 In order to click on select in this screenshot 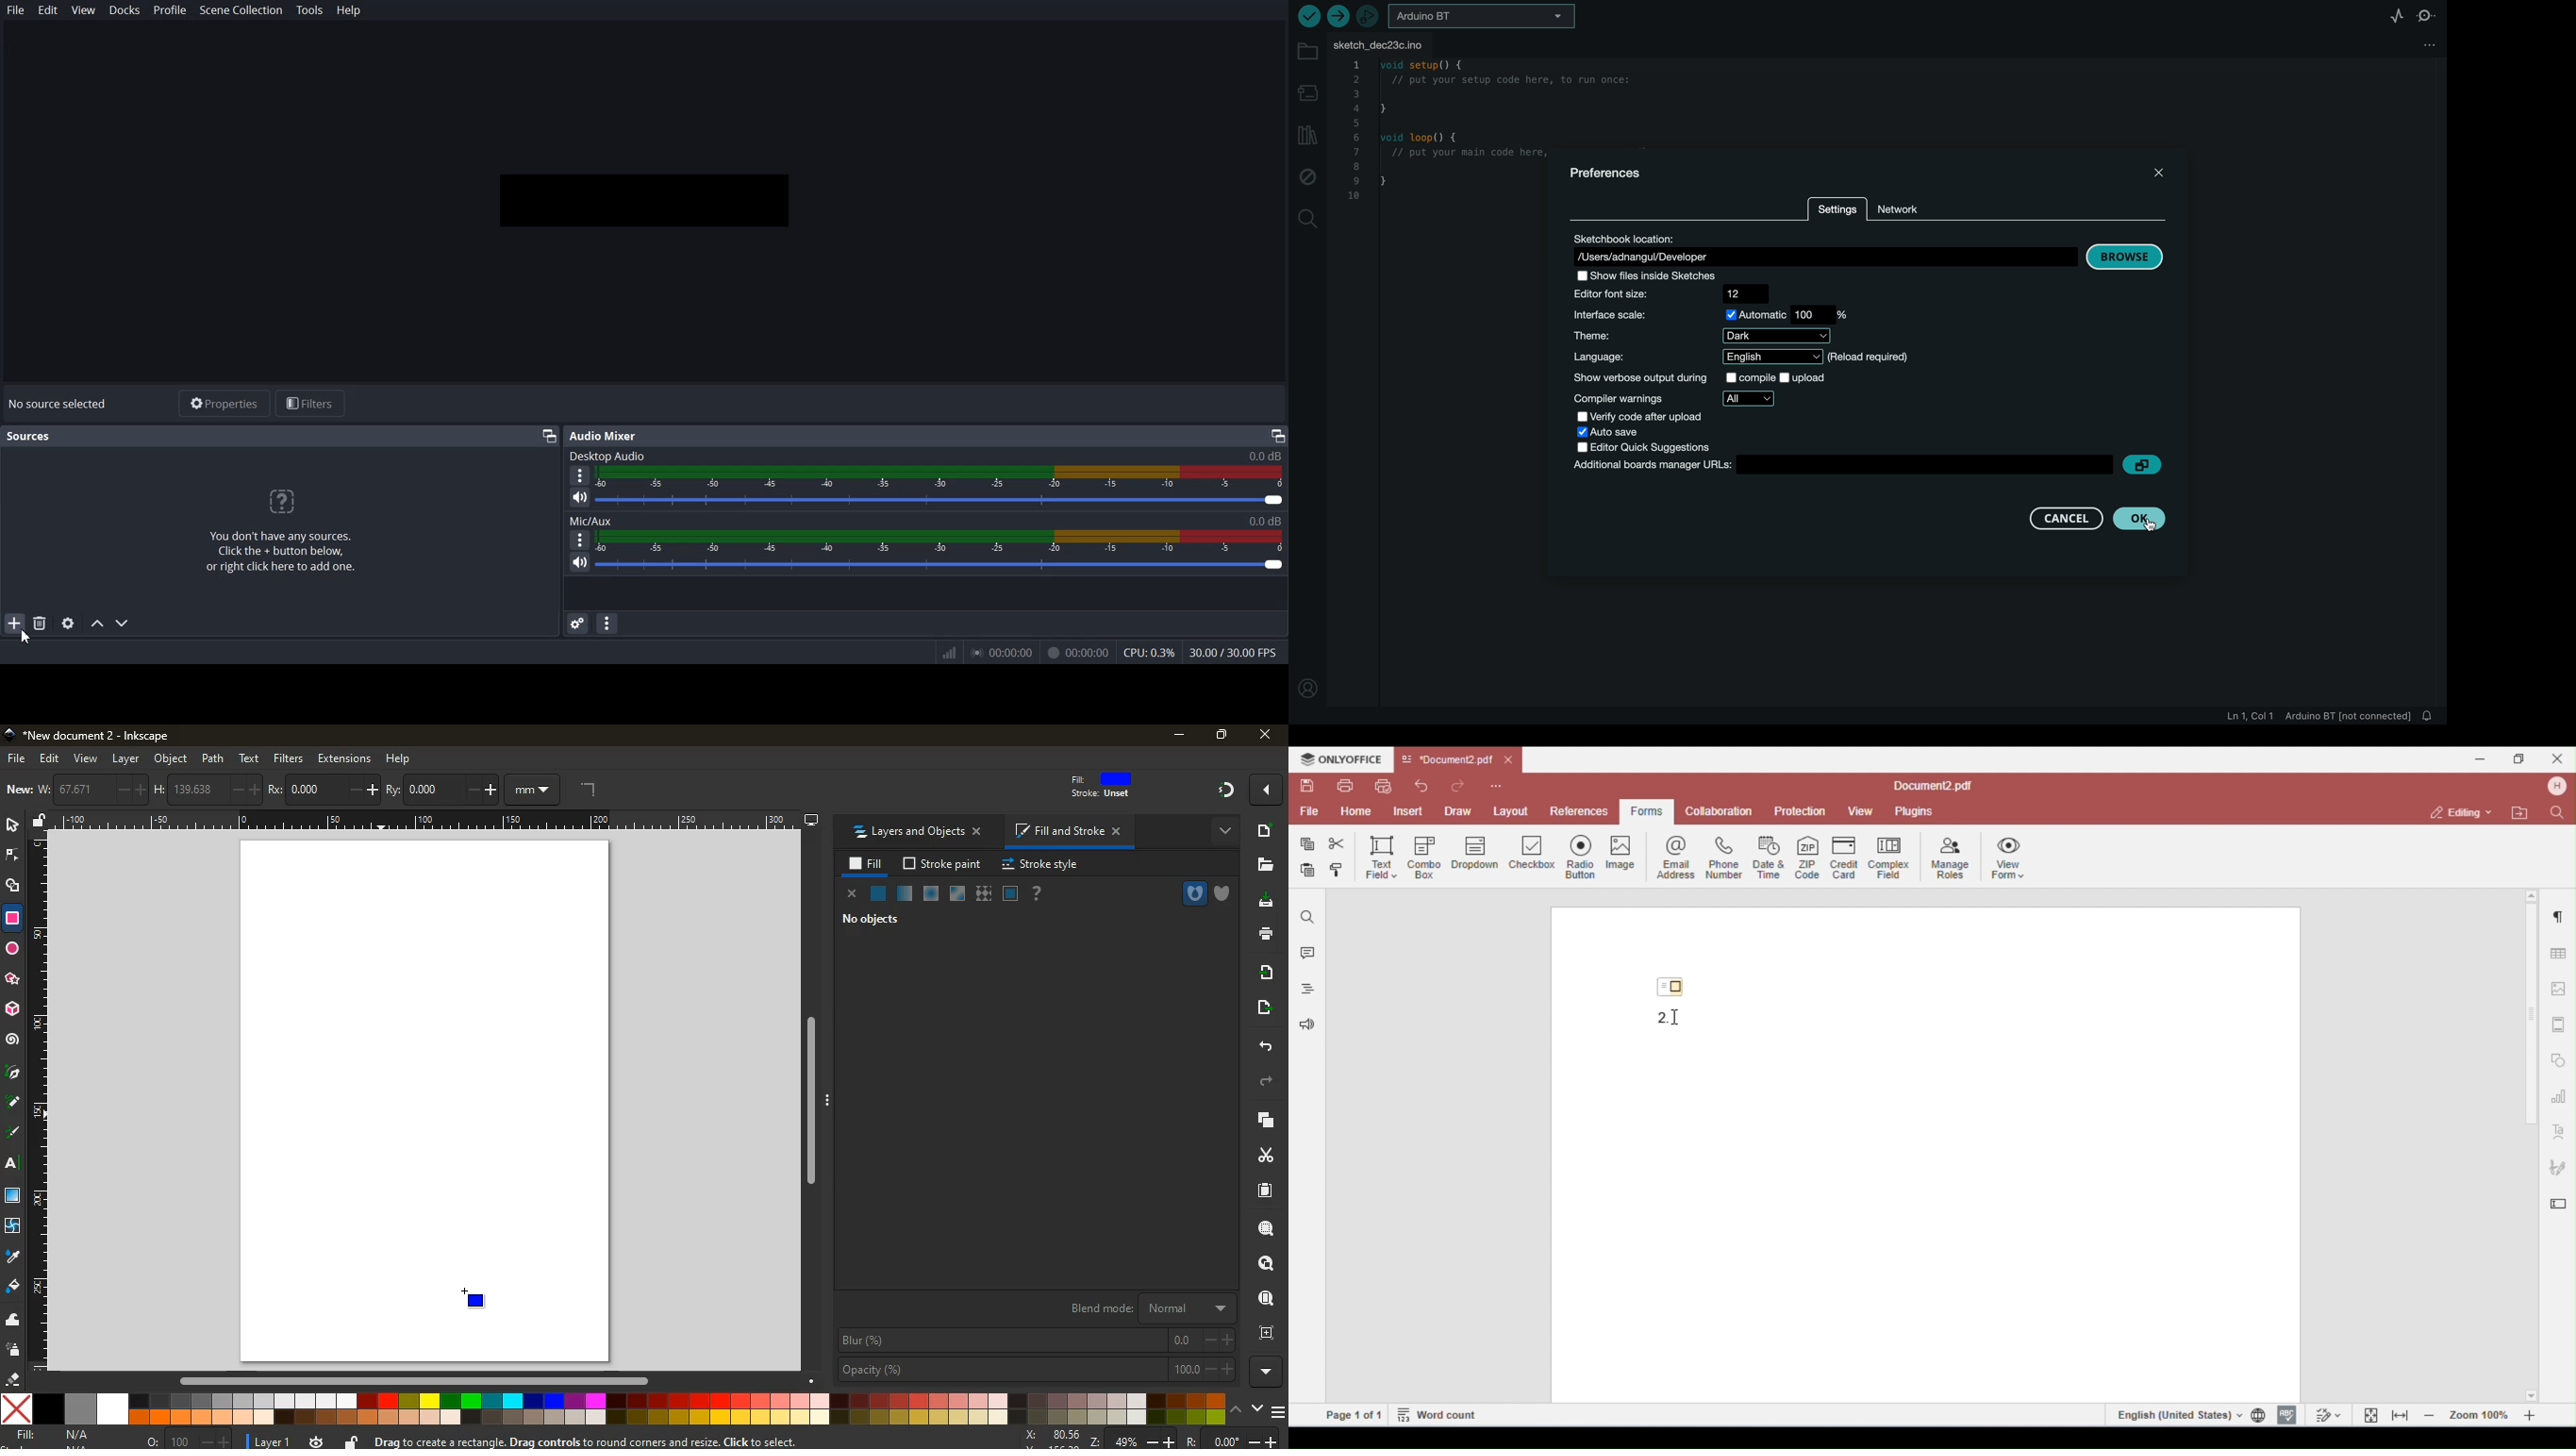, I will do `click(9, 826)`.